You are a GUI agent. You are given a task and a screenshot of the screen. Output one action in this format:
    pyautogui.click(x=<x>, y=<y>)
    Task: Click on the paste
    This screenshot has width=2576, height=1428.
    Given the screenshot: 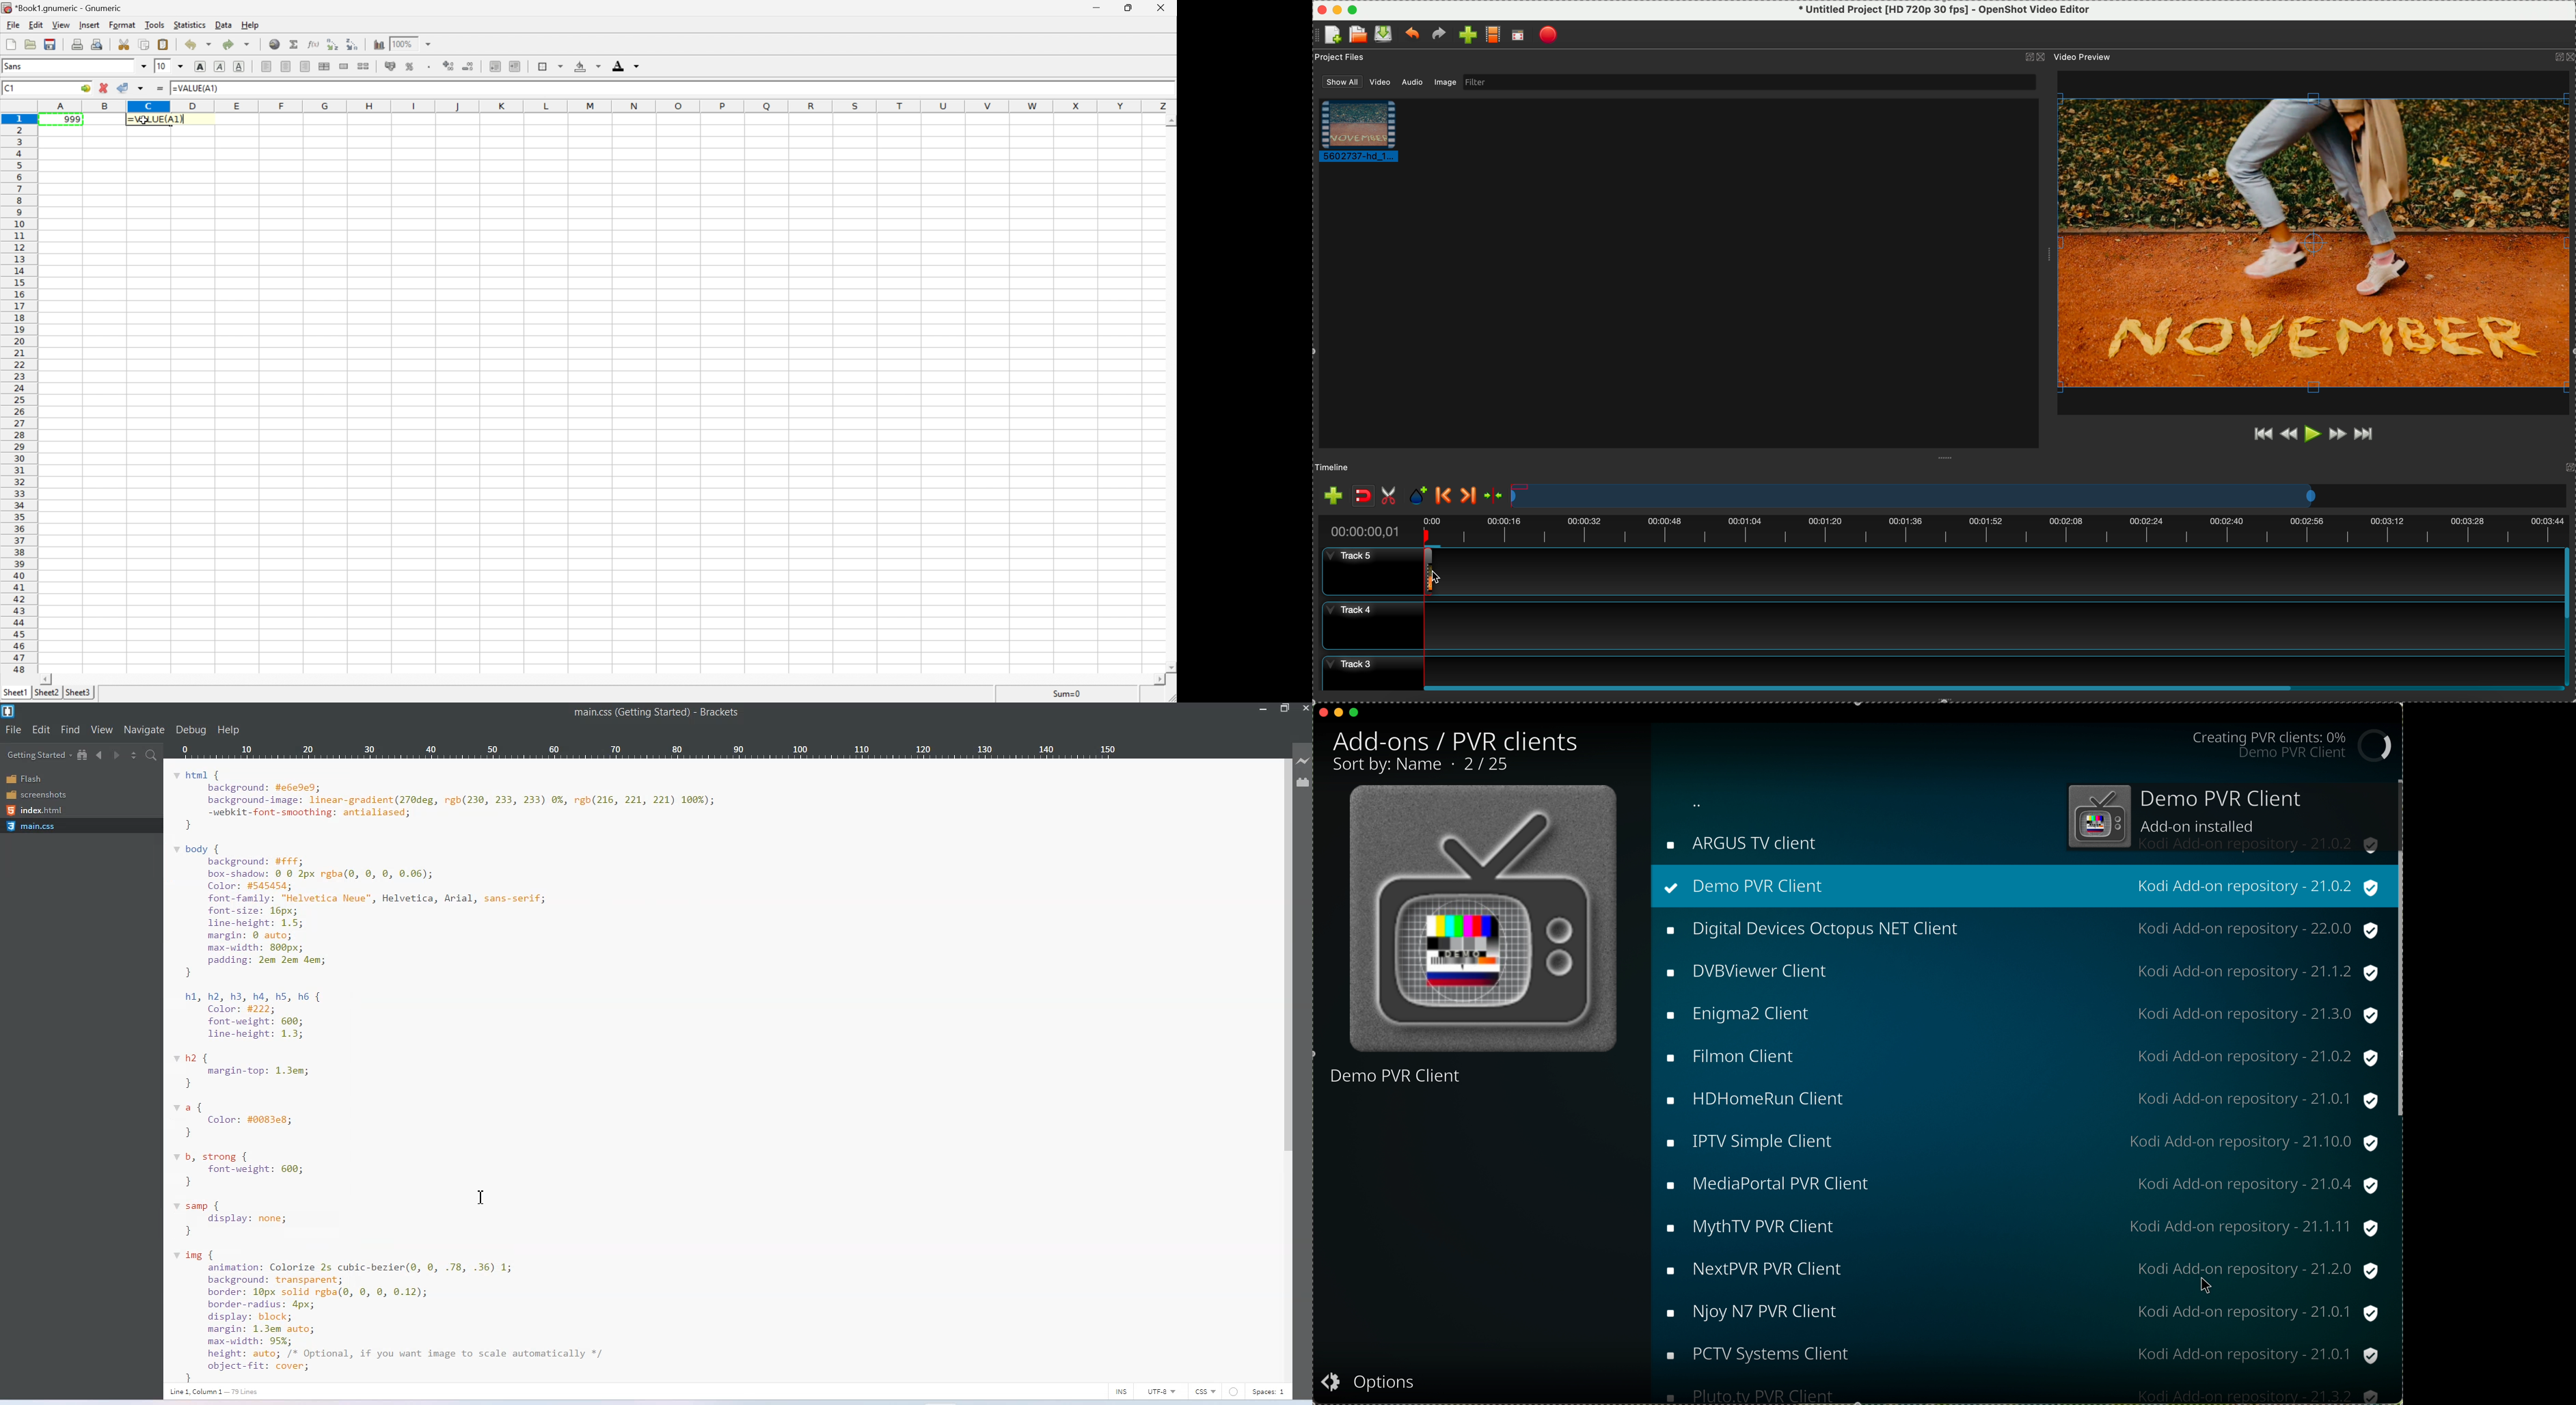 What is the action you would take?
    pyautogui.click(x=163, y=45)
    